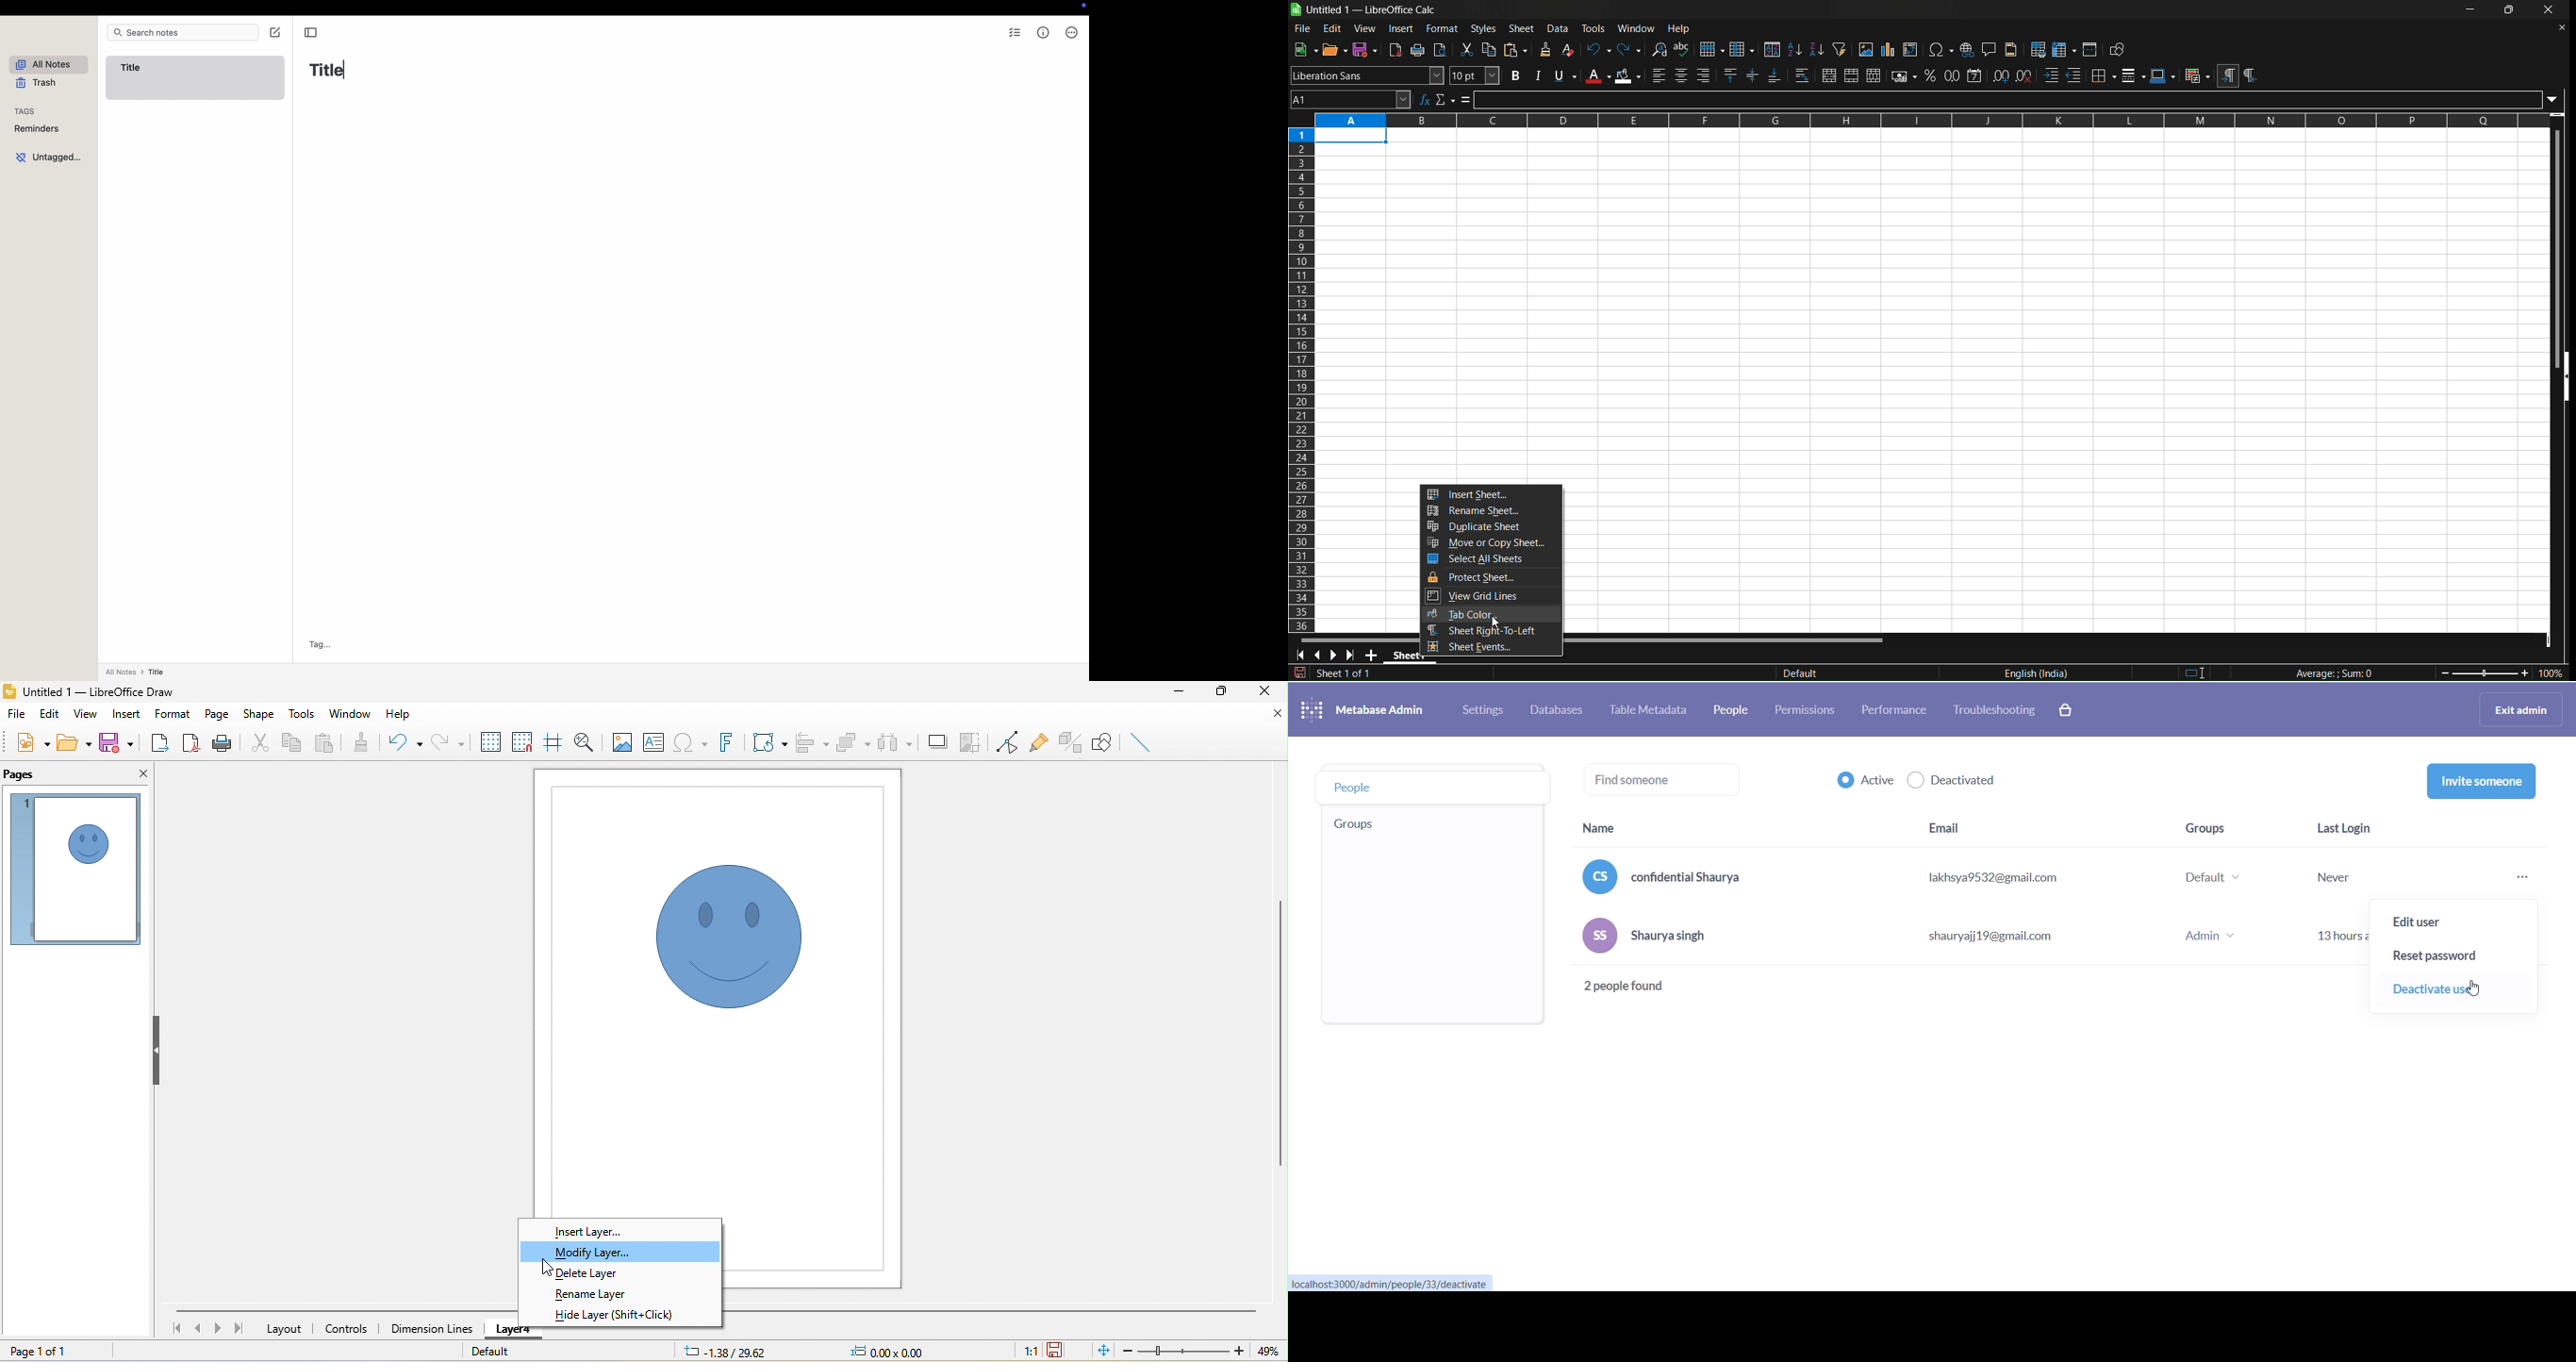 The height and width of the screenshot is (1372, 2576). What do you see at coordinates (304, 714) in the screenshot?
I see `tools` at bounding box center [304, 714].